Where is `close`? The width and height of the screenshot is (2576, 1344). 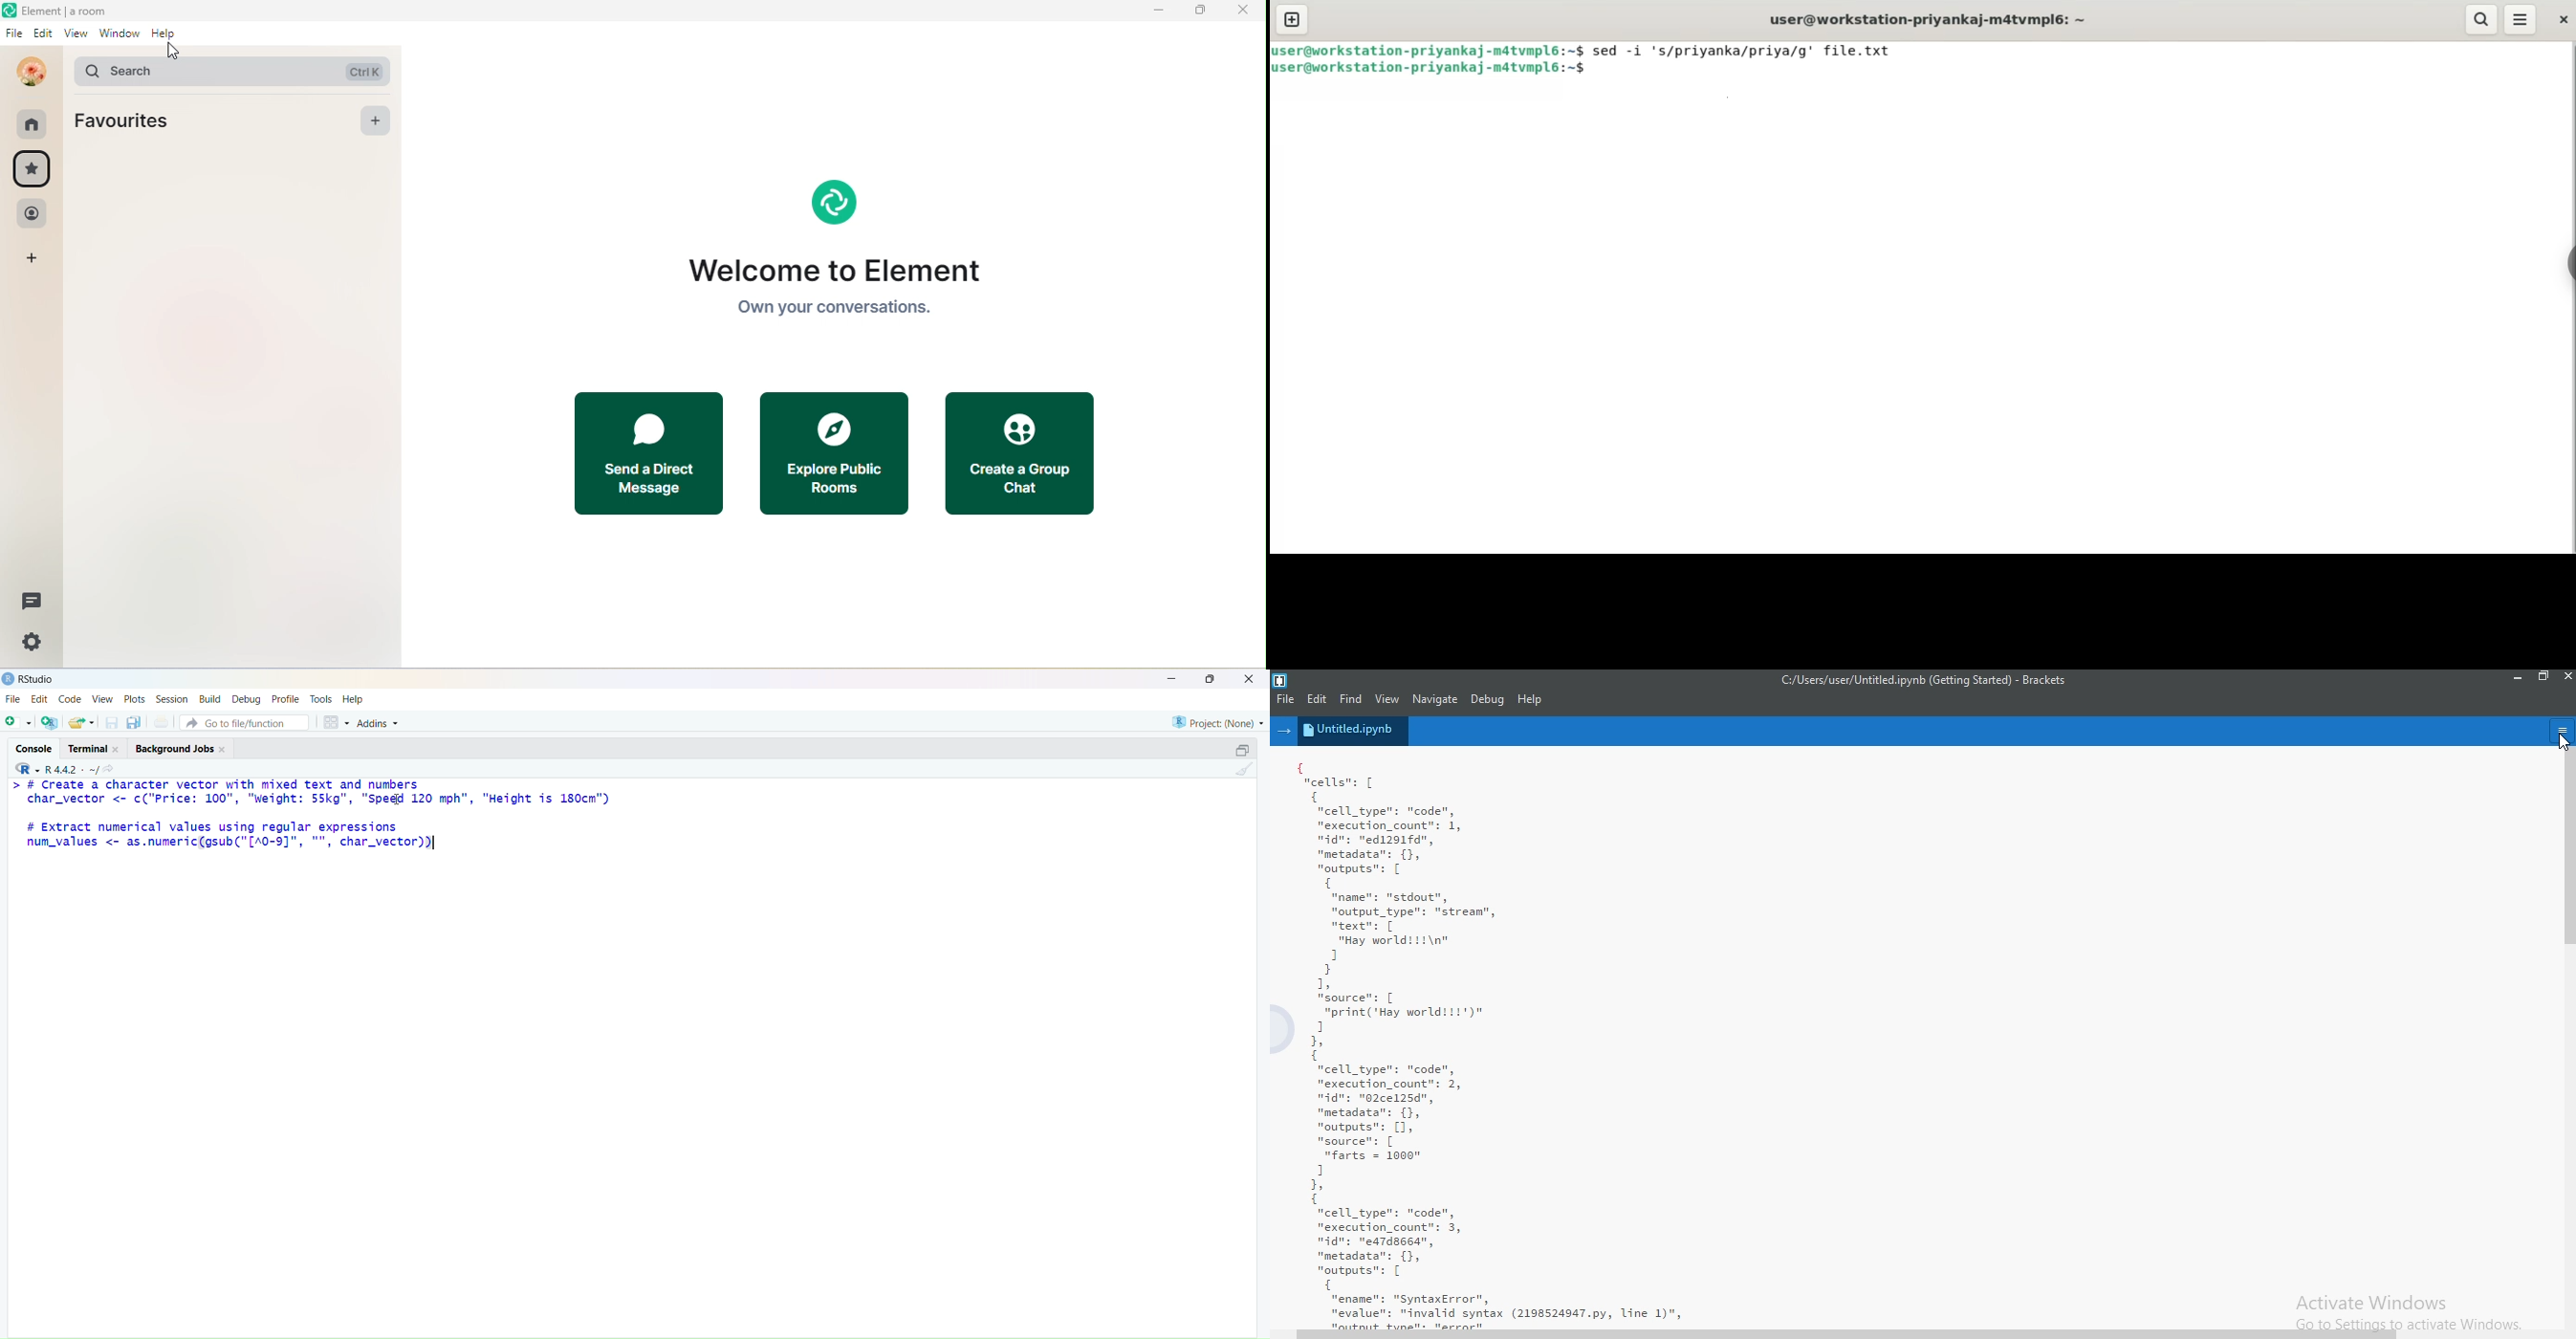 close is located at coordinates (2565, 680).